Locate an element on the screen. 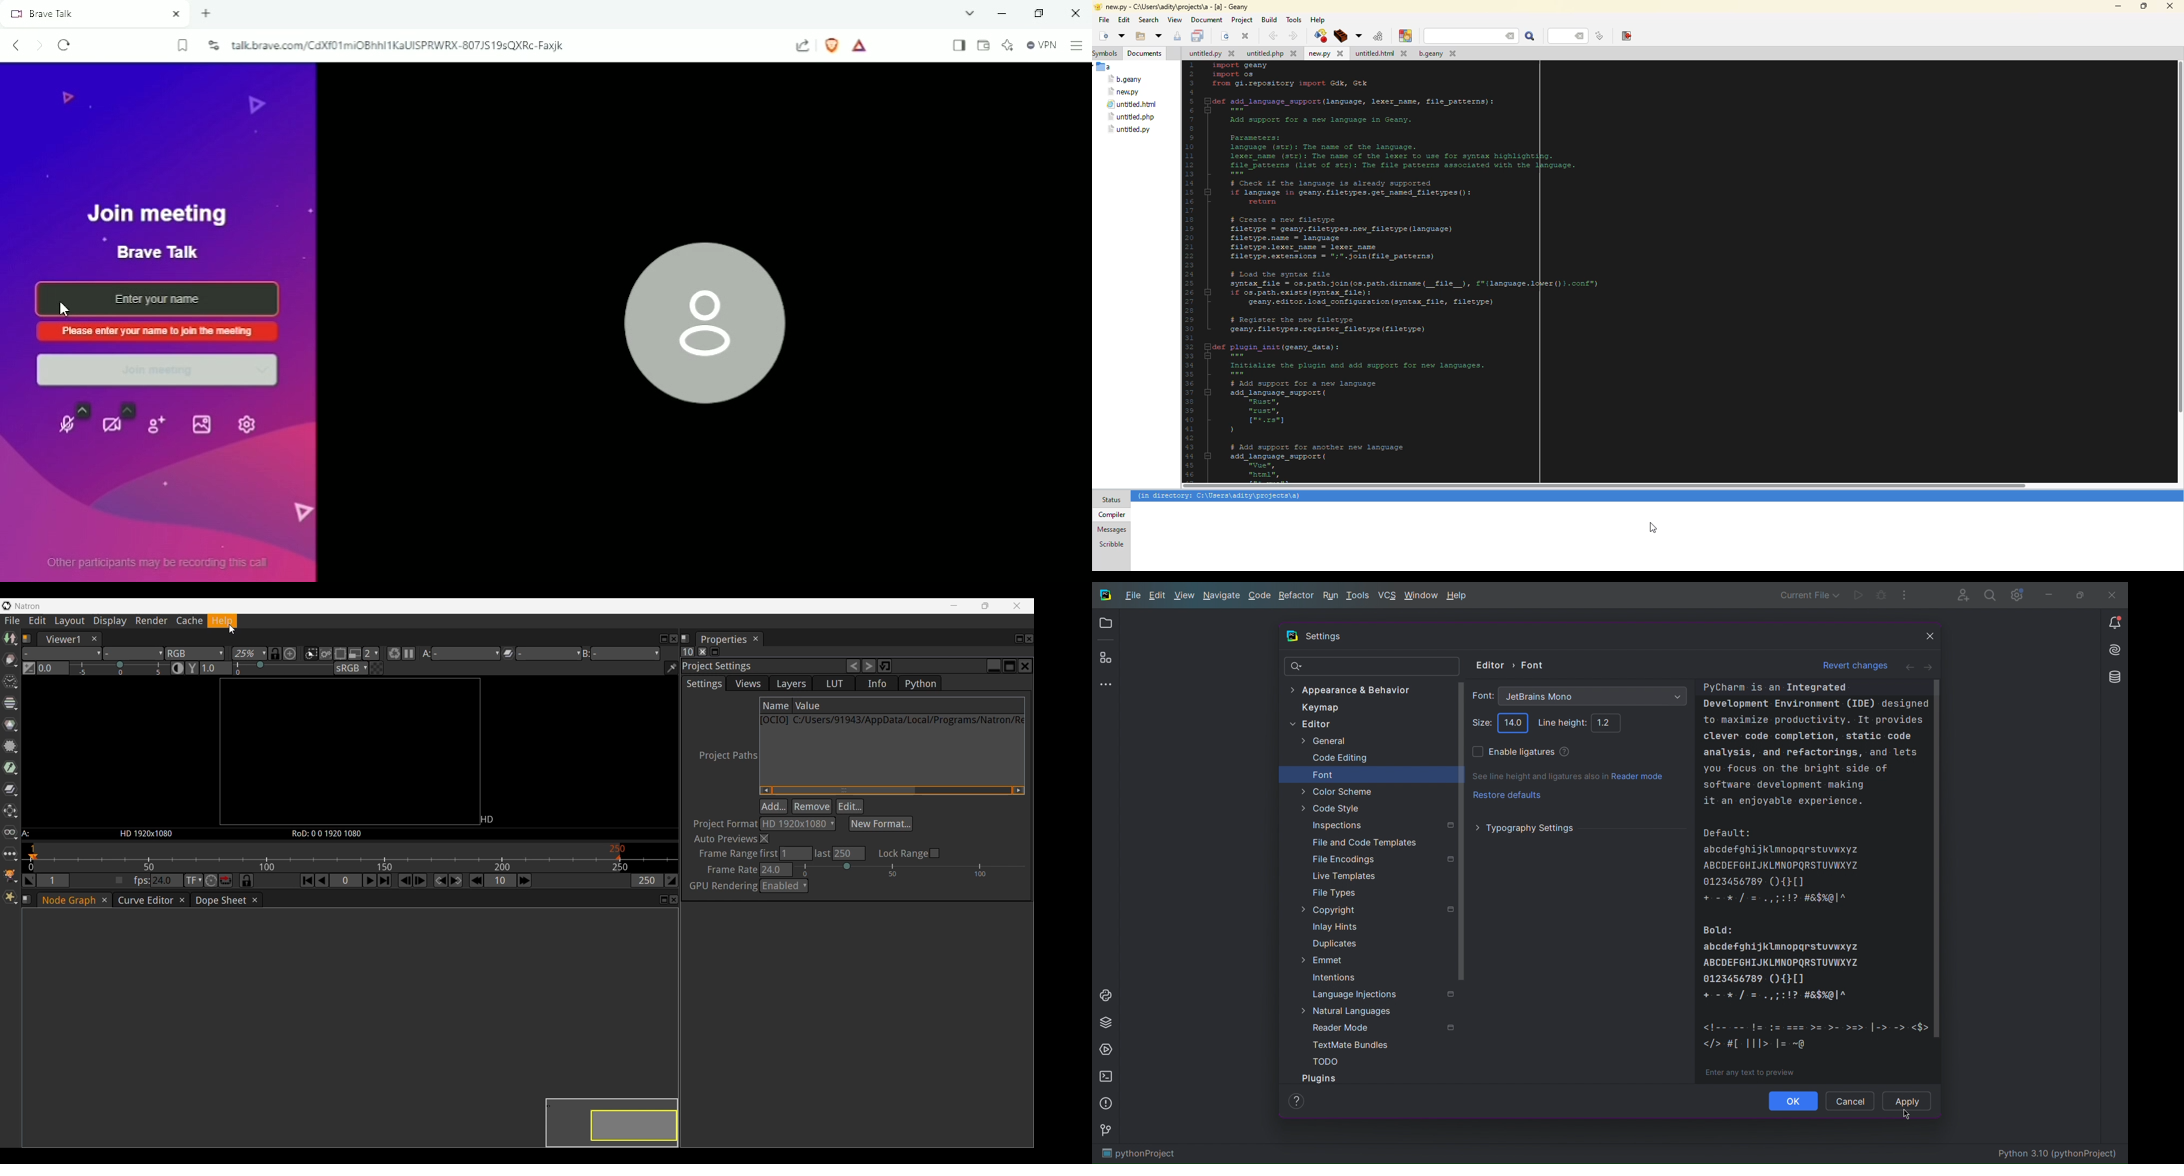 The height and width of the screenshot is (1176, 2184). See line height and ligatures also in Reader Mode is located at coordinates (1569, 777).